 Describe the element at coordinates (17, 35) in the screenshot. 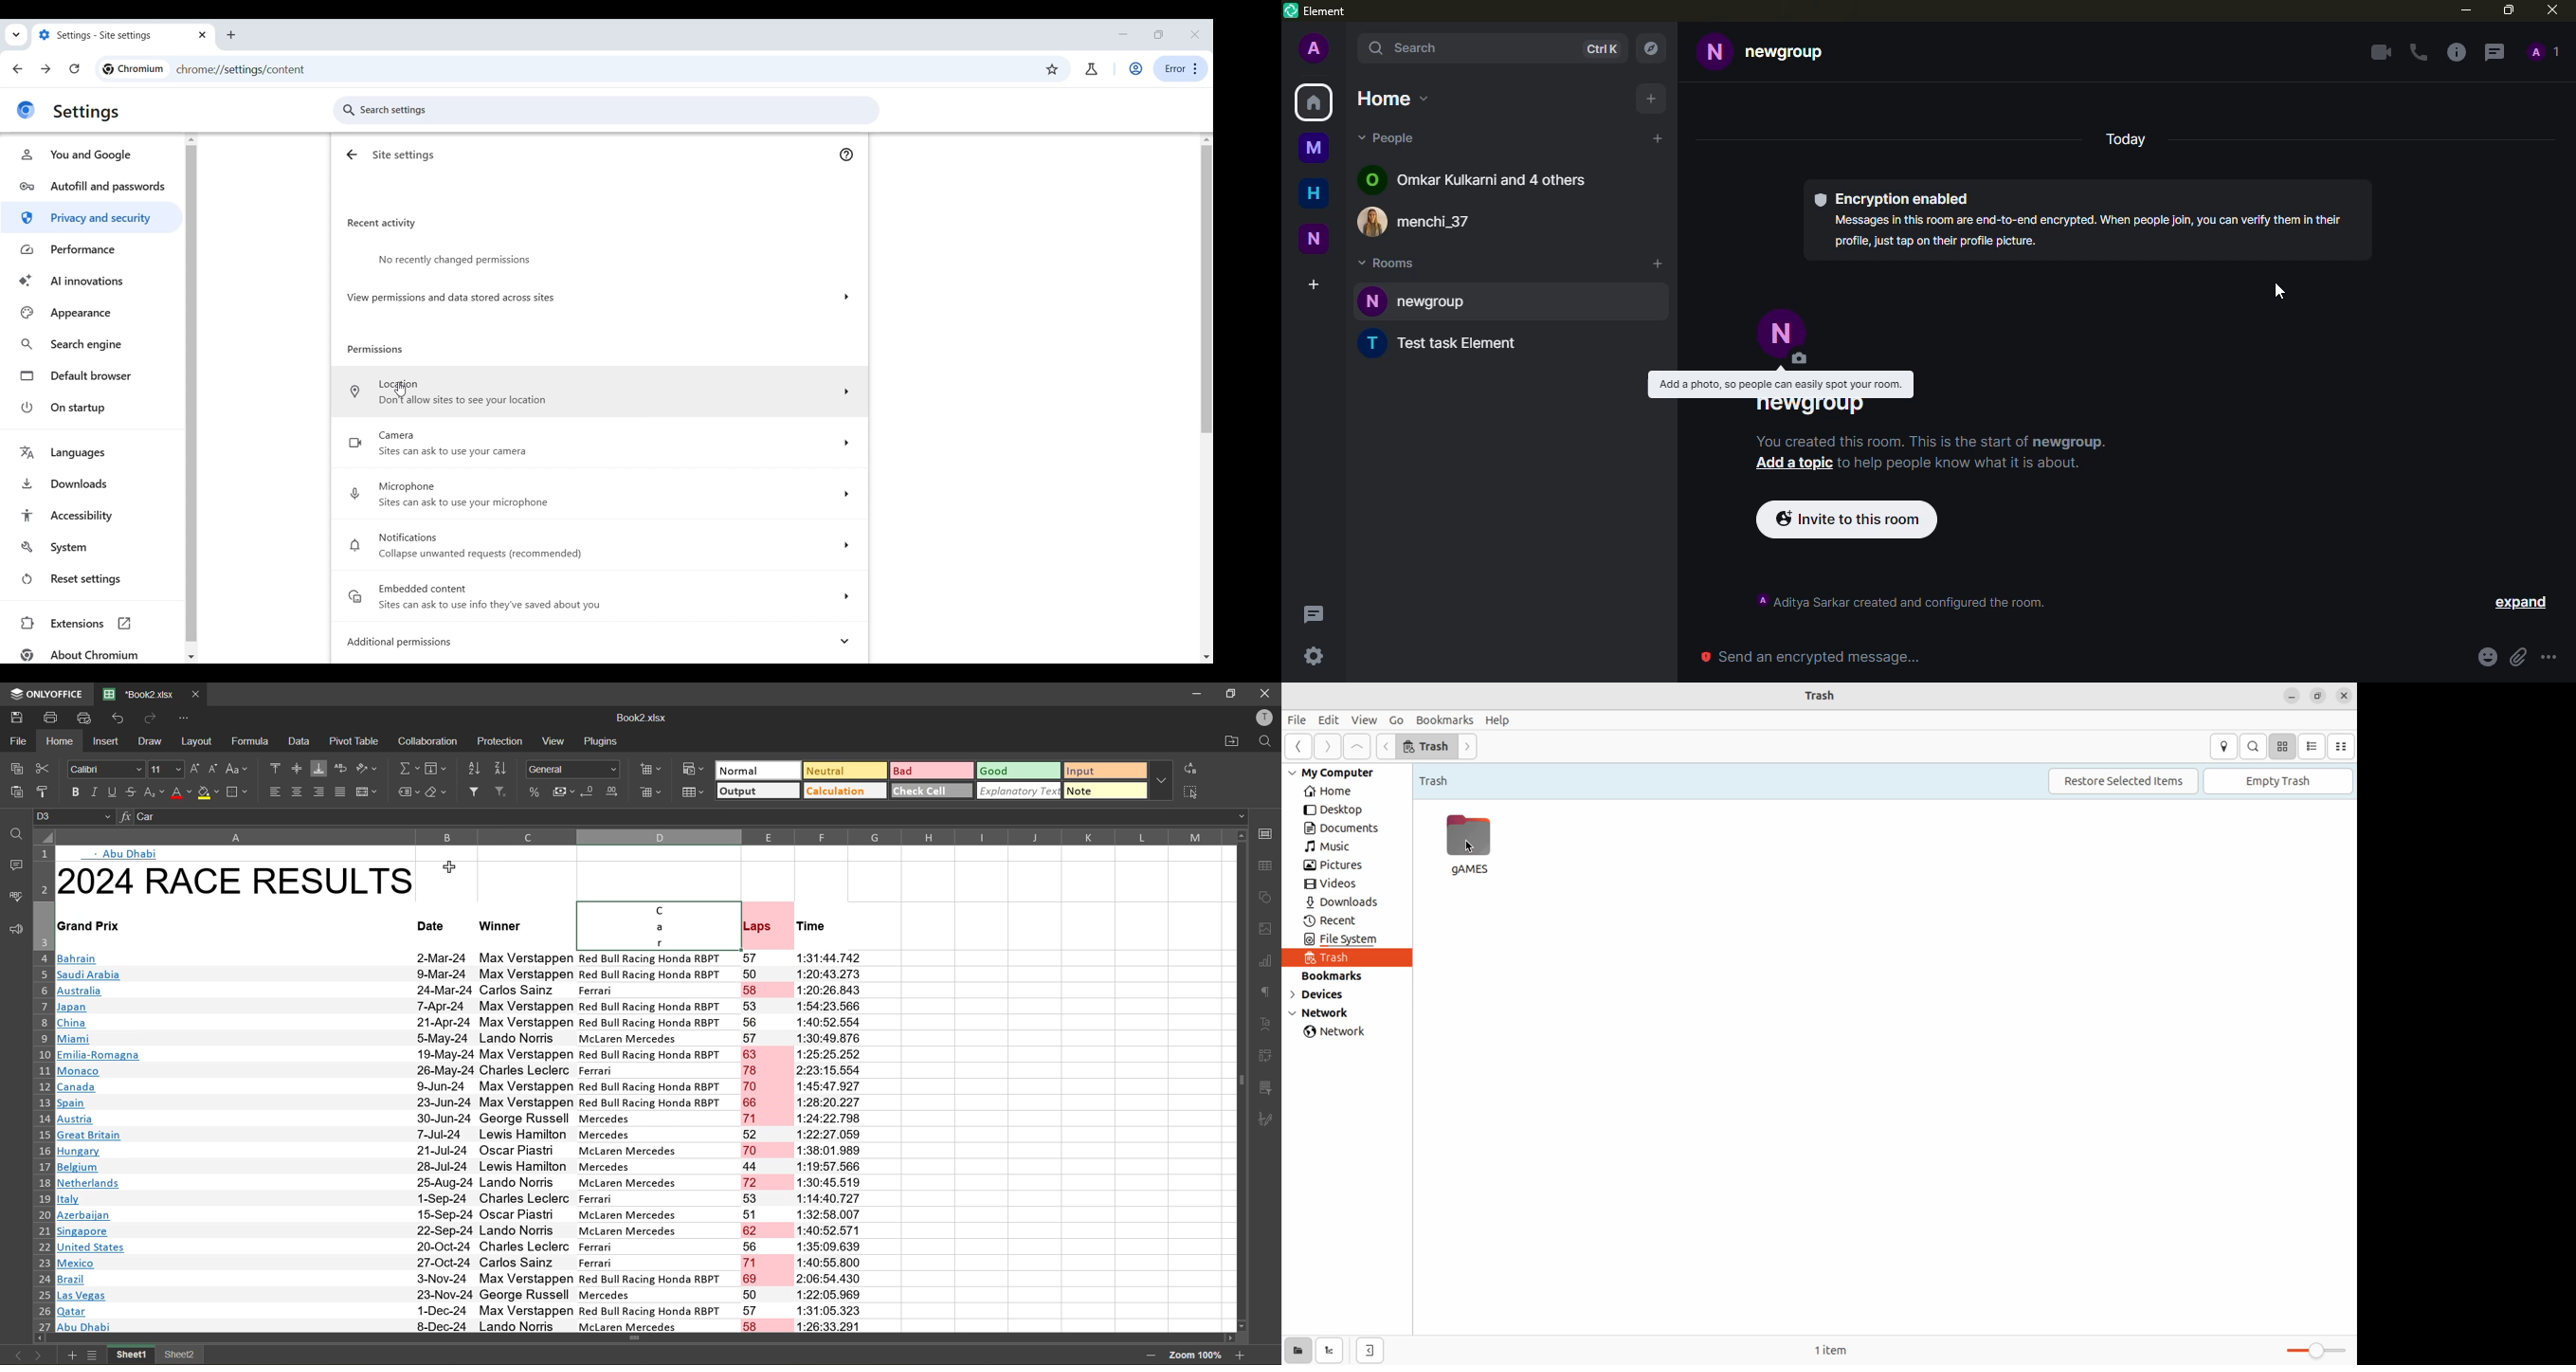

I see `Quick search through tabs` at that location.